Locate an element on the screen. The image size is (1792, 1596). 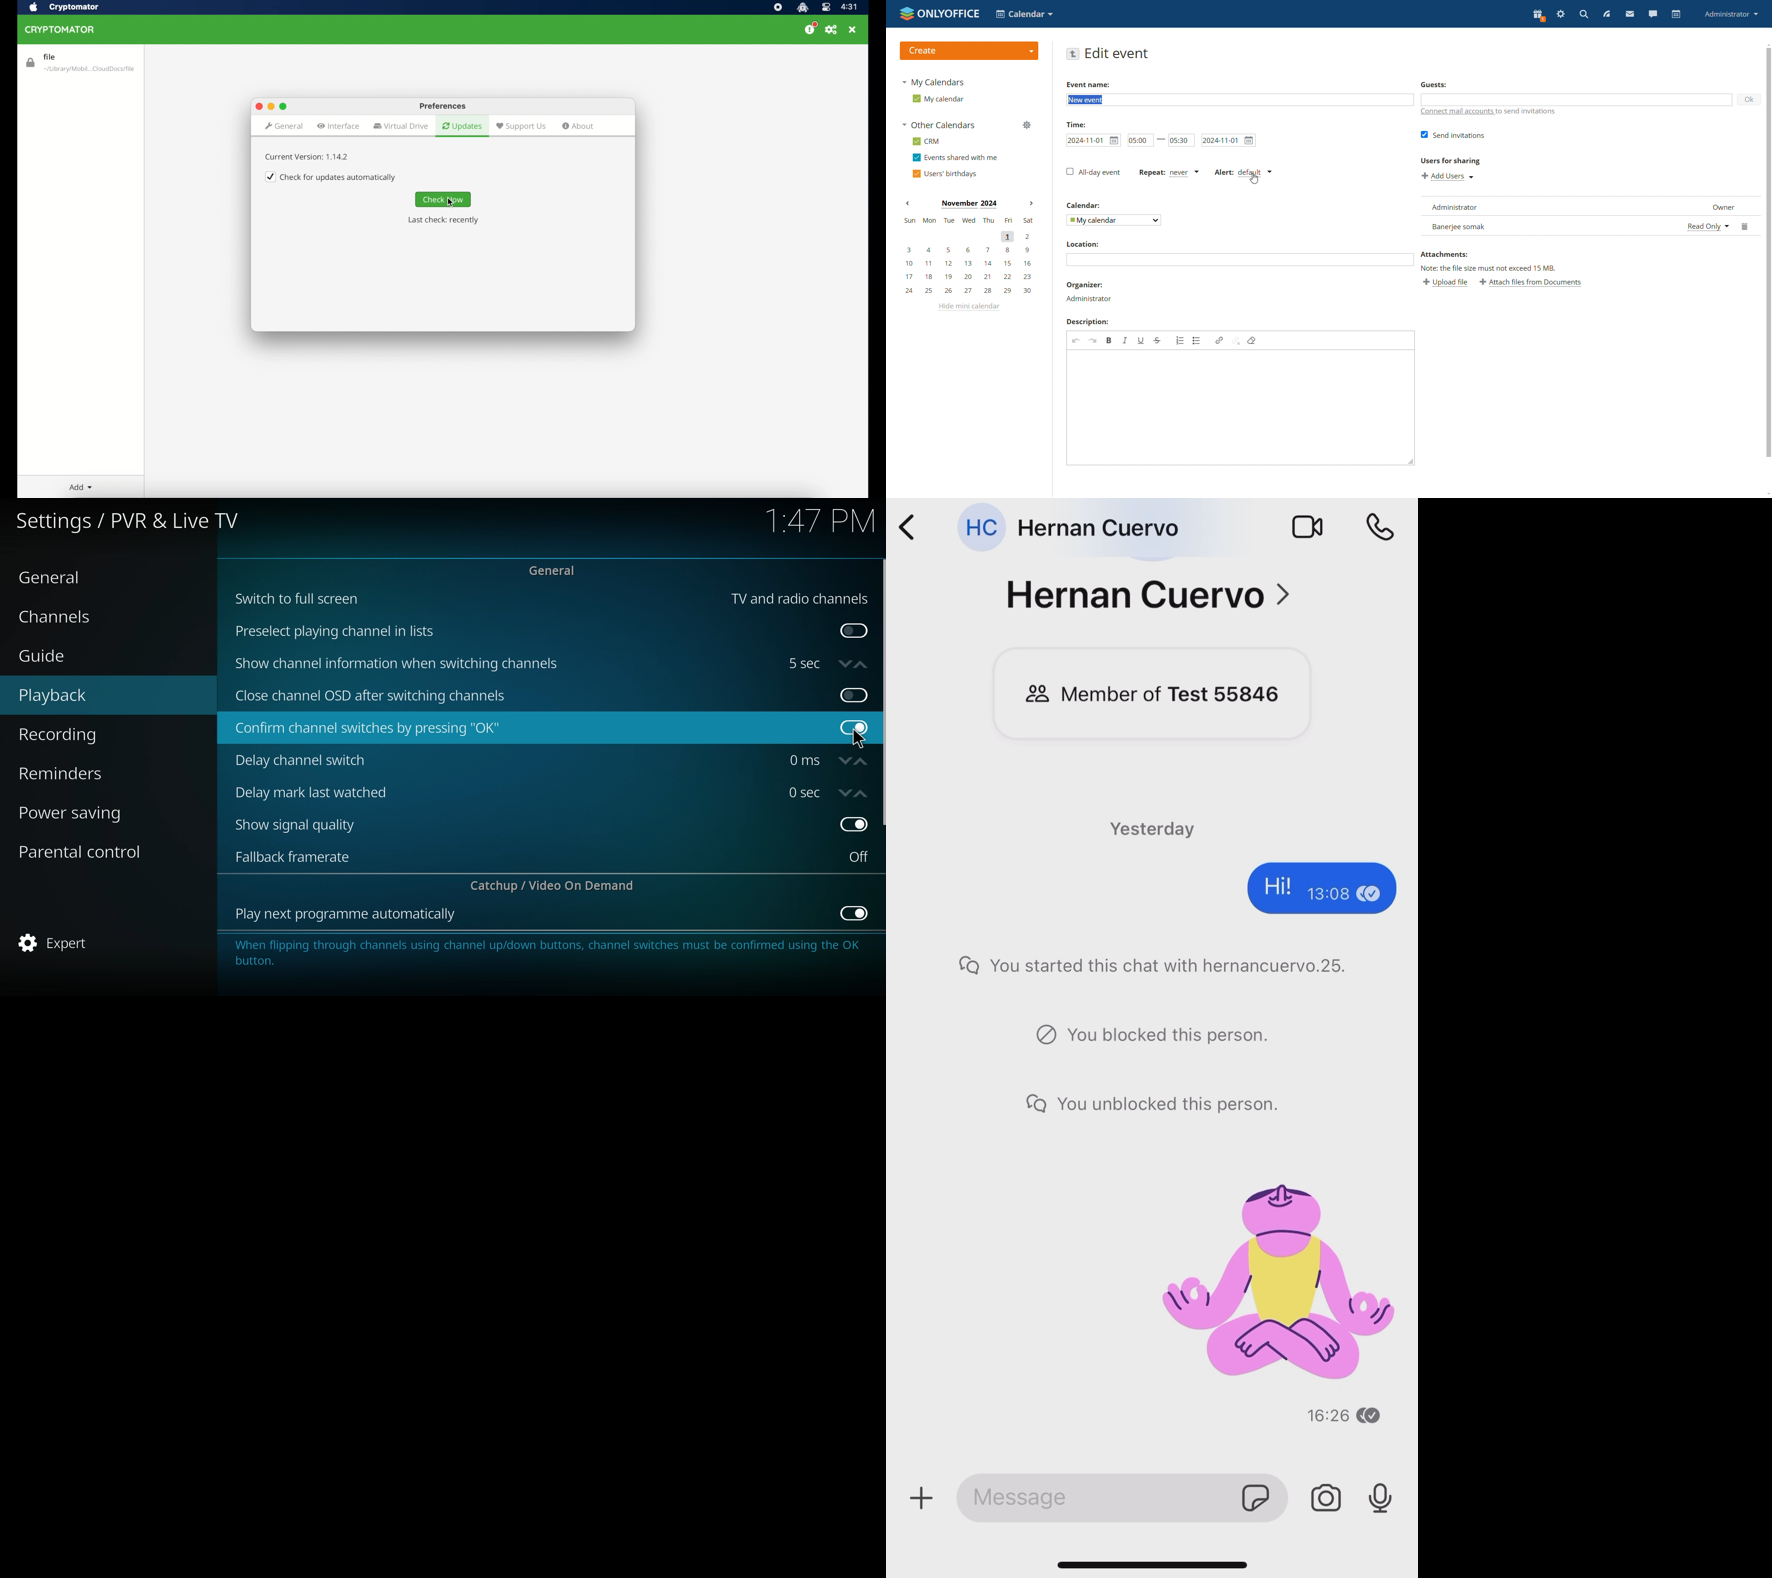
increase time is located at coordinates (861, 665).